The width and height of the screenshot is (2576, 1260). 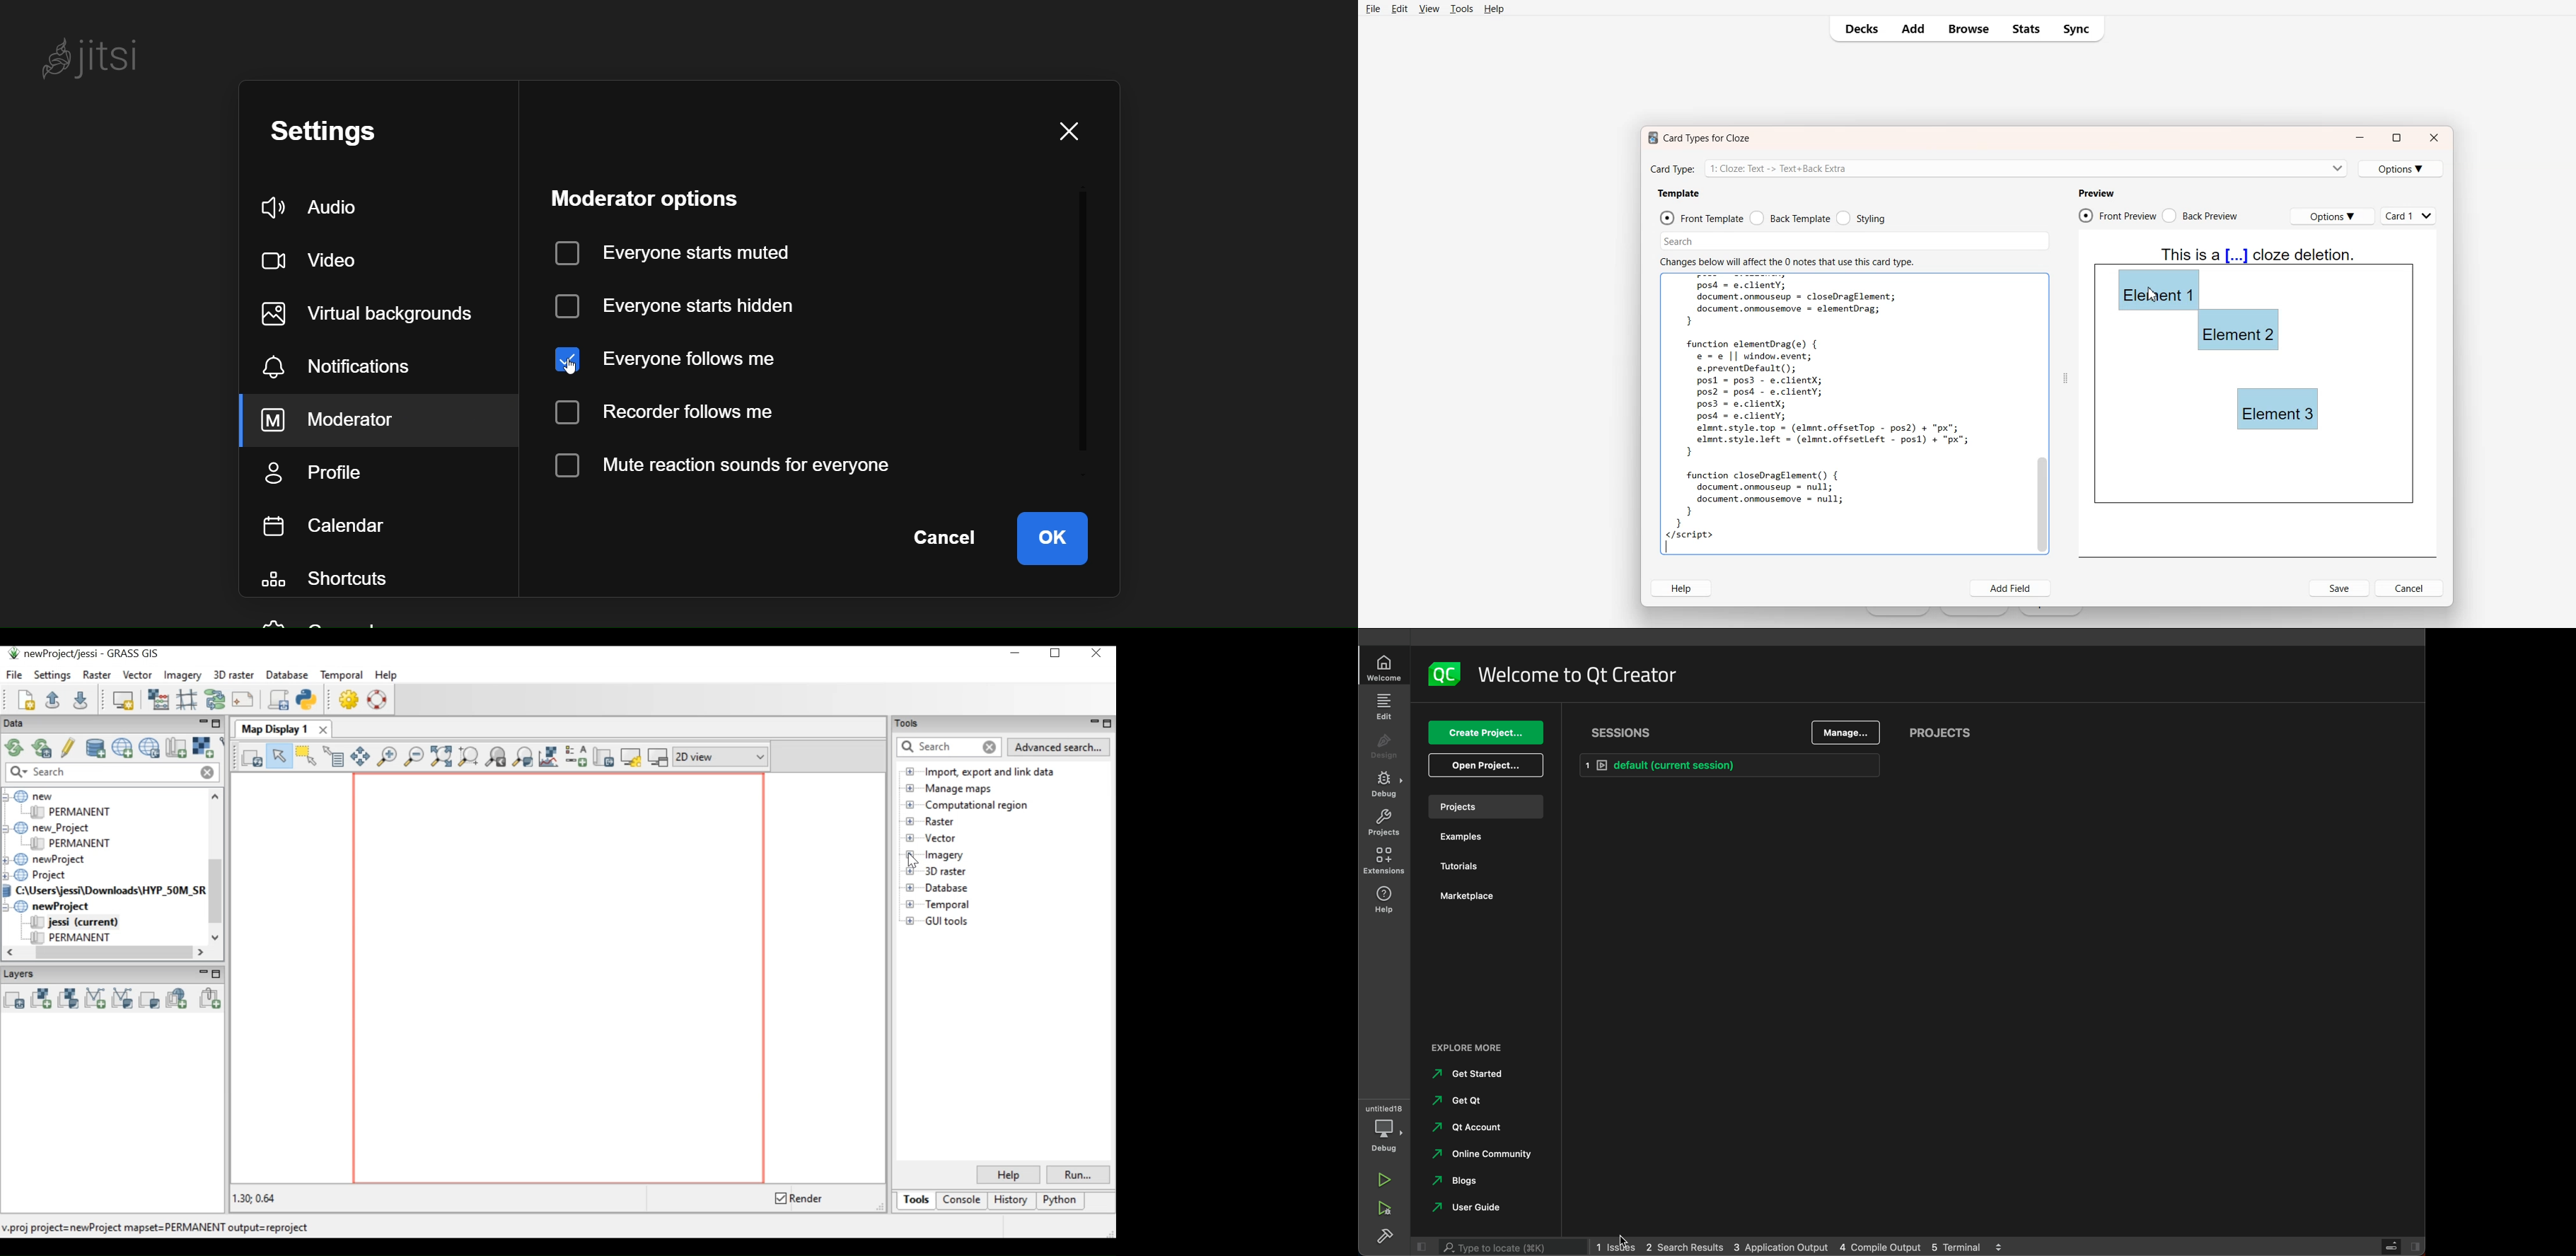 What do you see at coordinates (1857, 29) in the screenshot?
I see `Decks` at bounding box center [1857, 29].